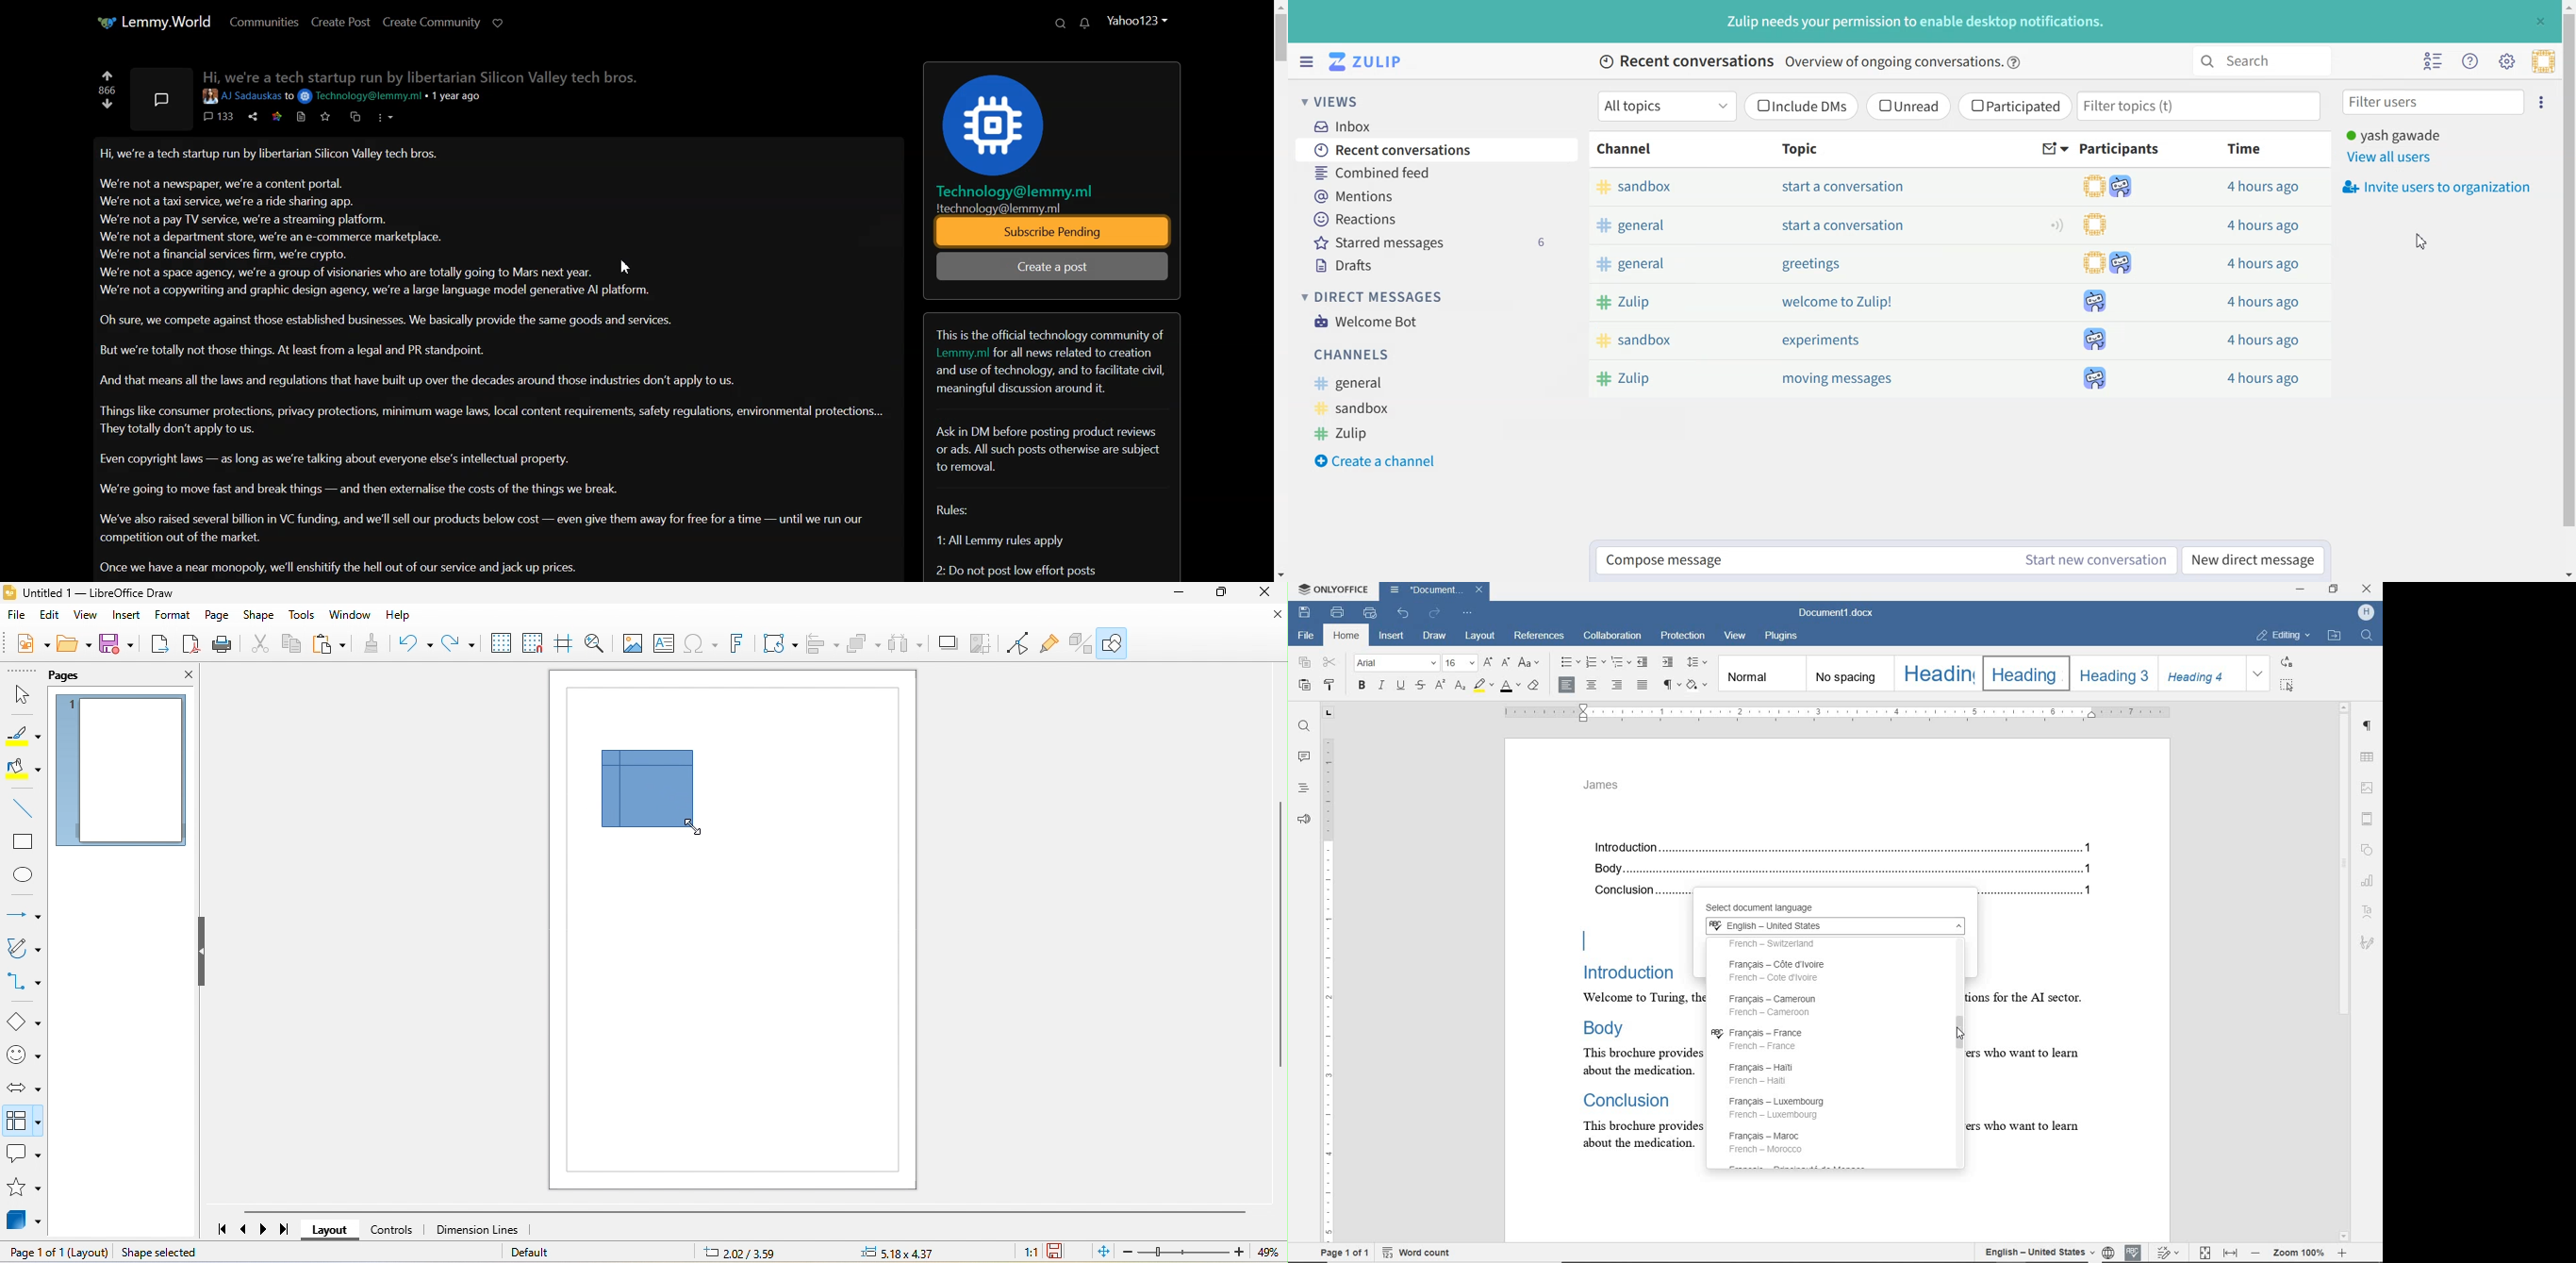  What do you see at coordinates (597, 643) in the screenshot?
I see `zoom and pan` at bounding box center [597, 643].